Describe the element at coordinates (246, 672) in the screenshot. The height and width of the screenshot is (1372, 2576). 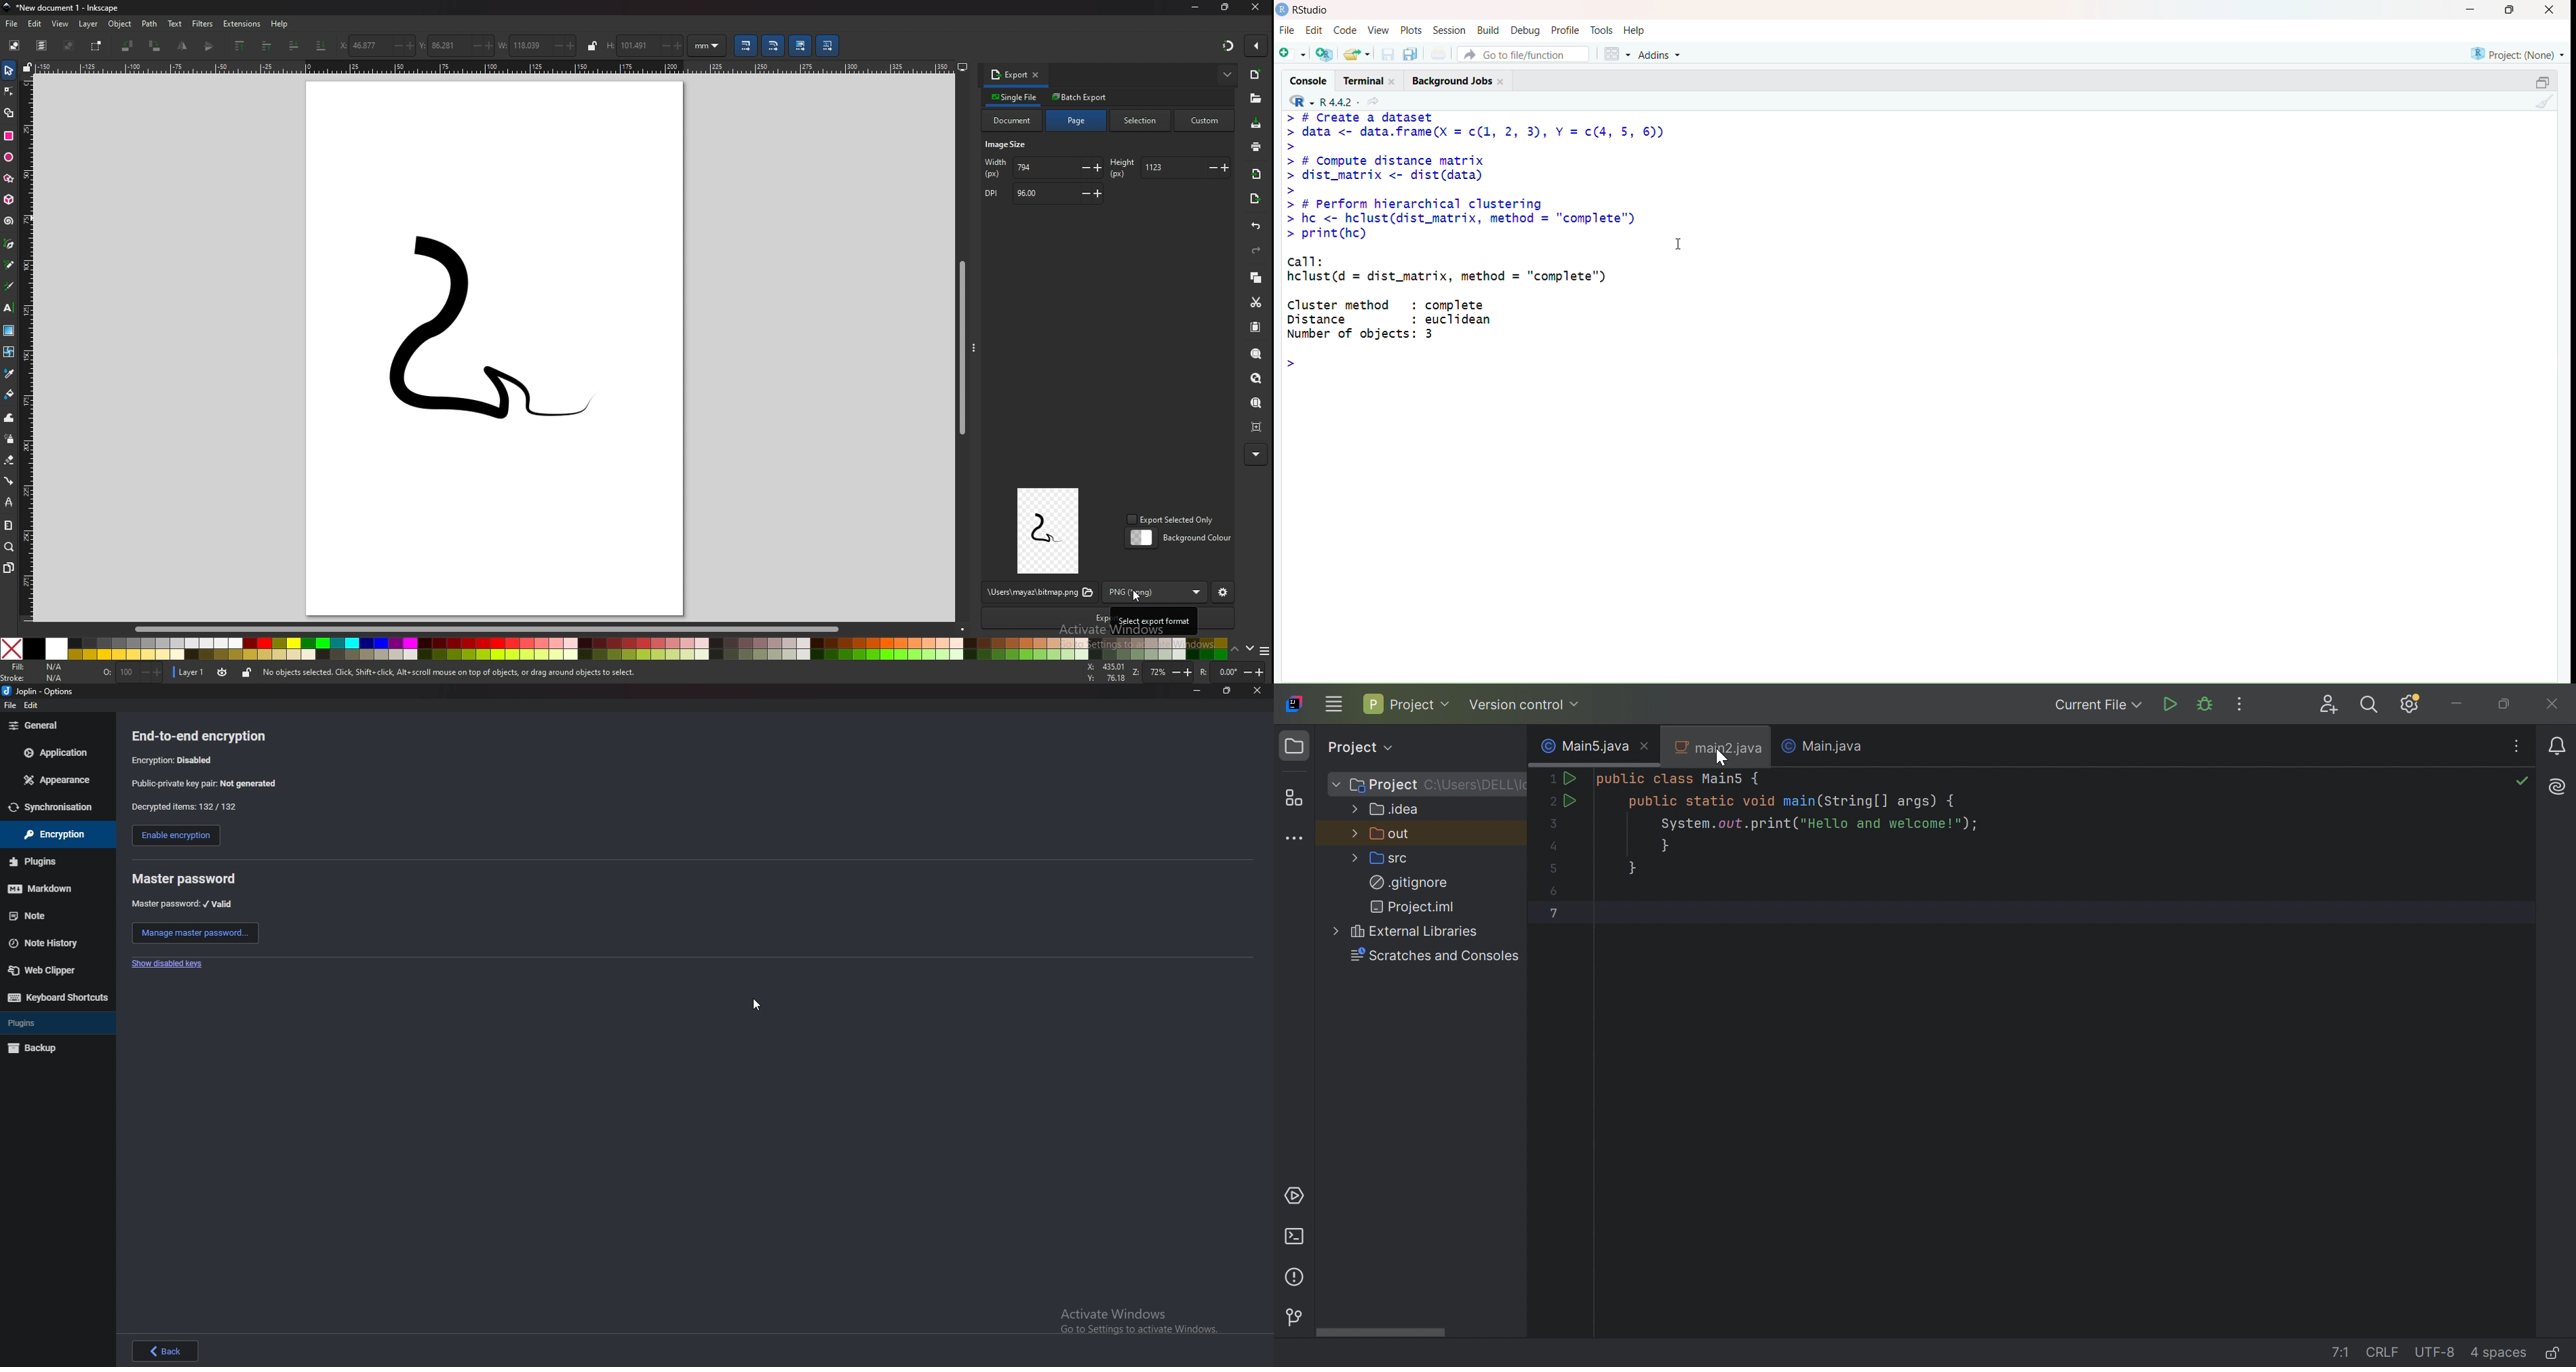
I see `lock` at that location.